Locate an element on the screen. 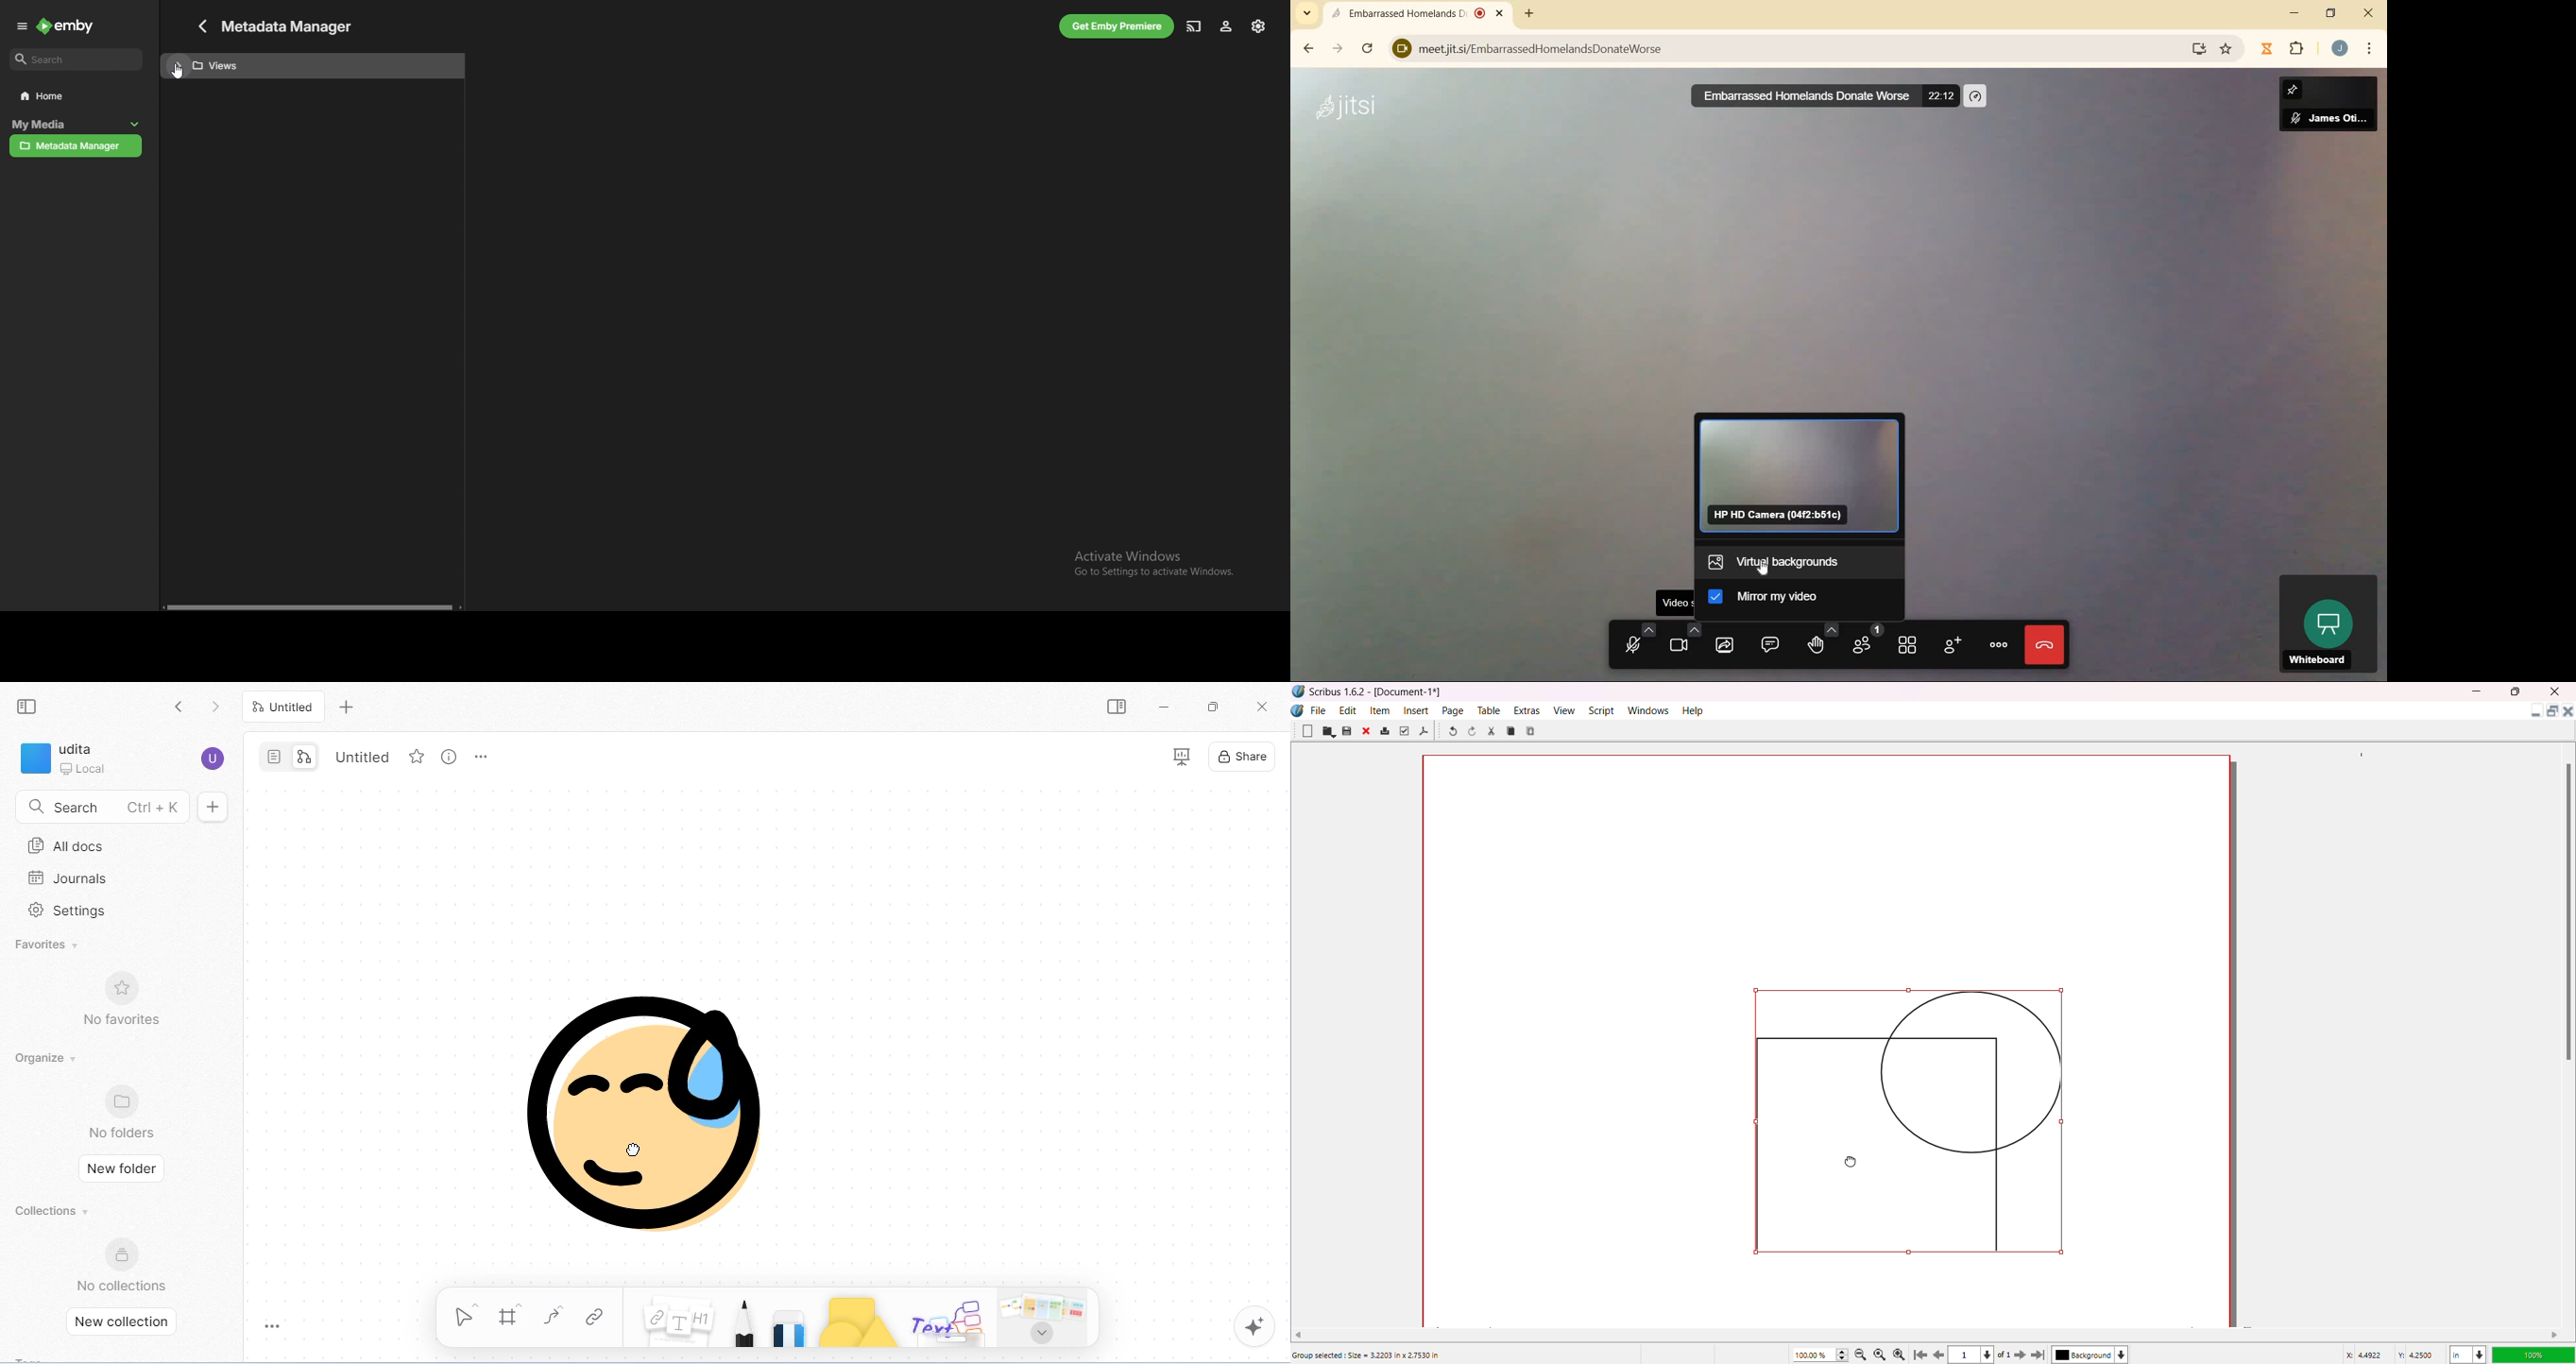  emoji is moved is located at coordinates (647, 1114).